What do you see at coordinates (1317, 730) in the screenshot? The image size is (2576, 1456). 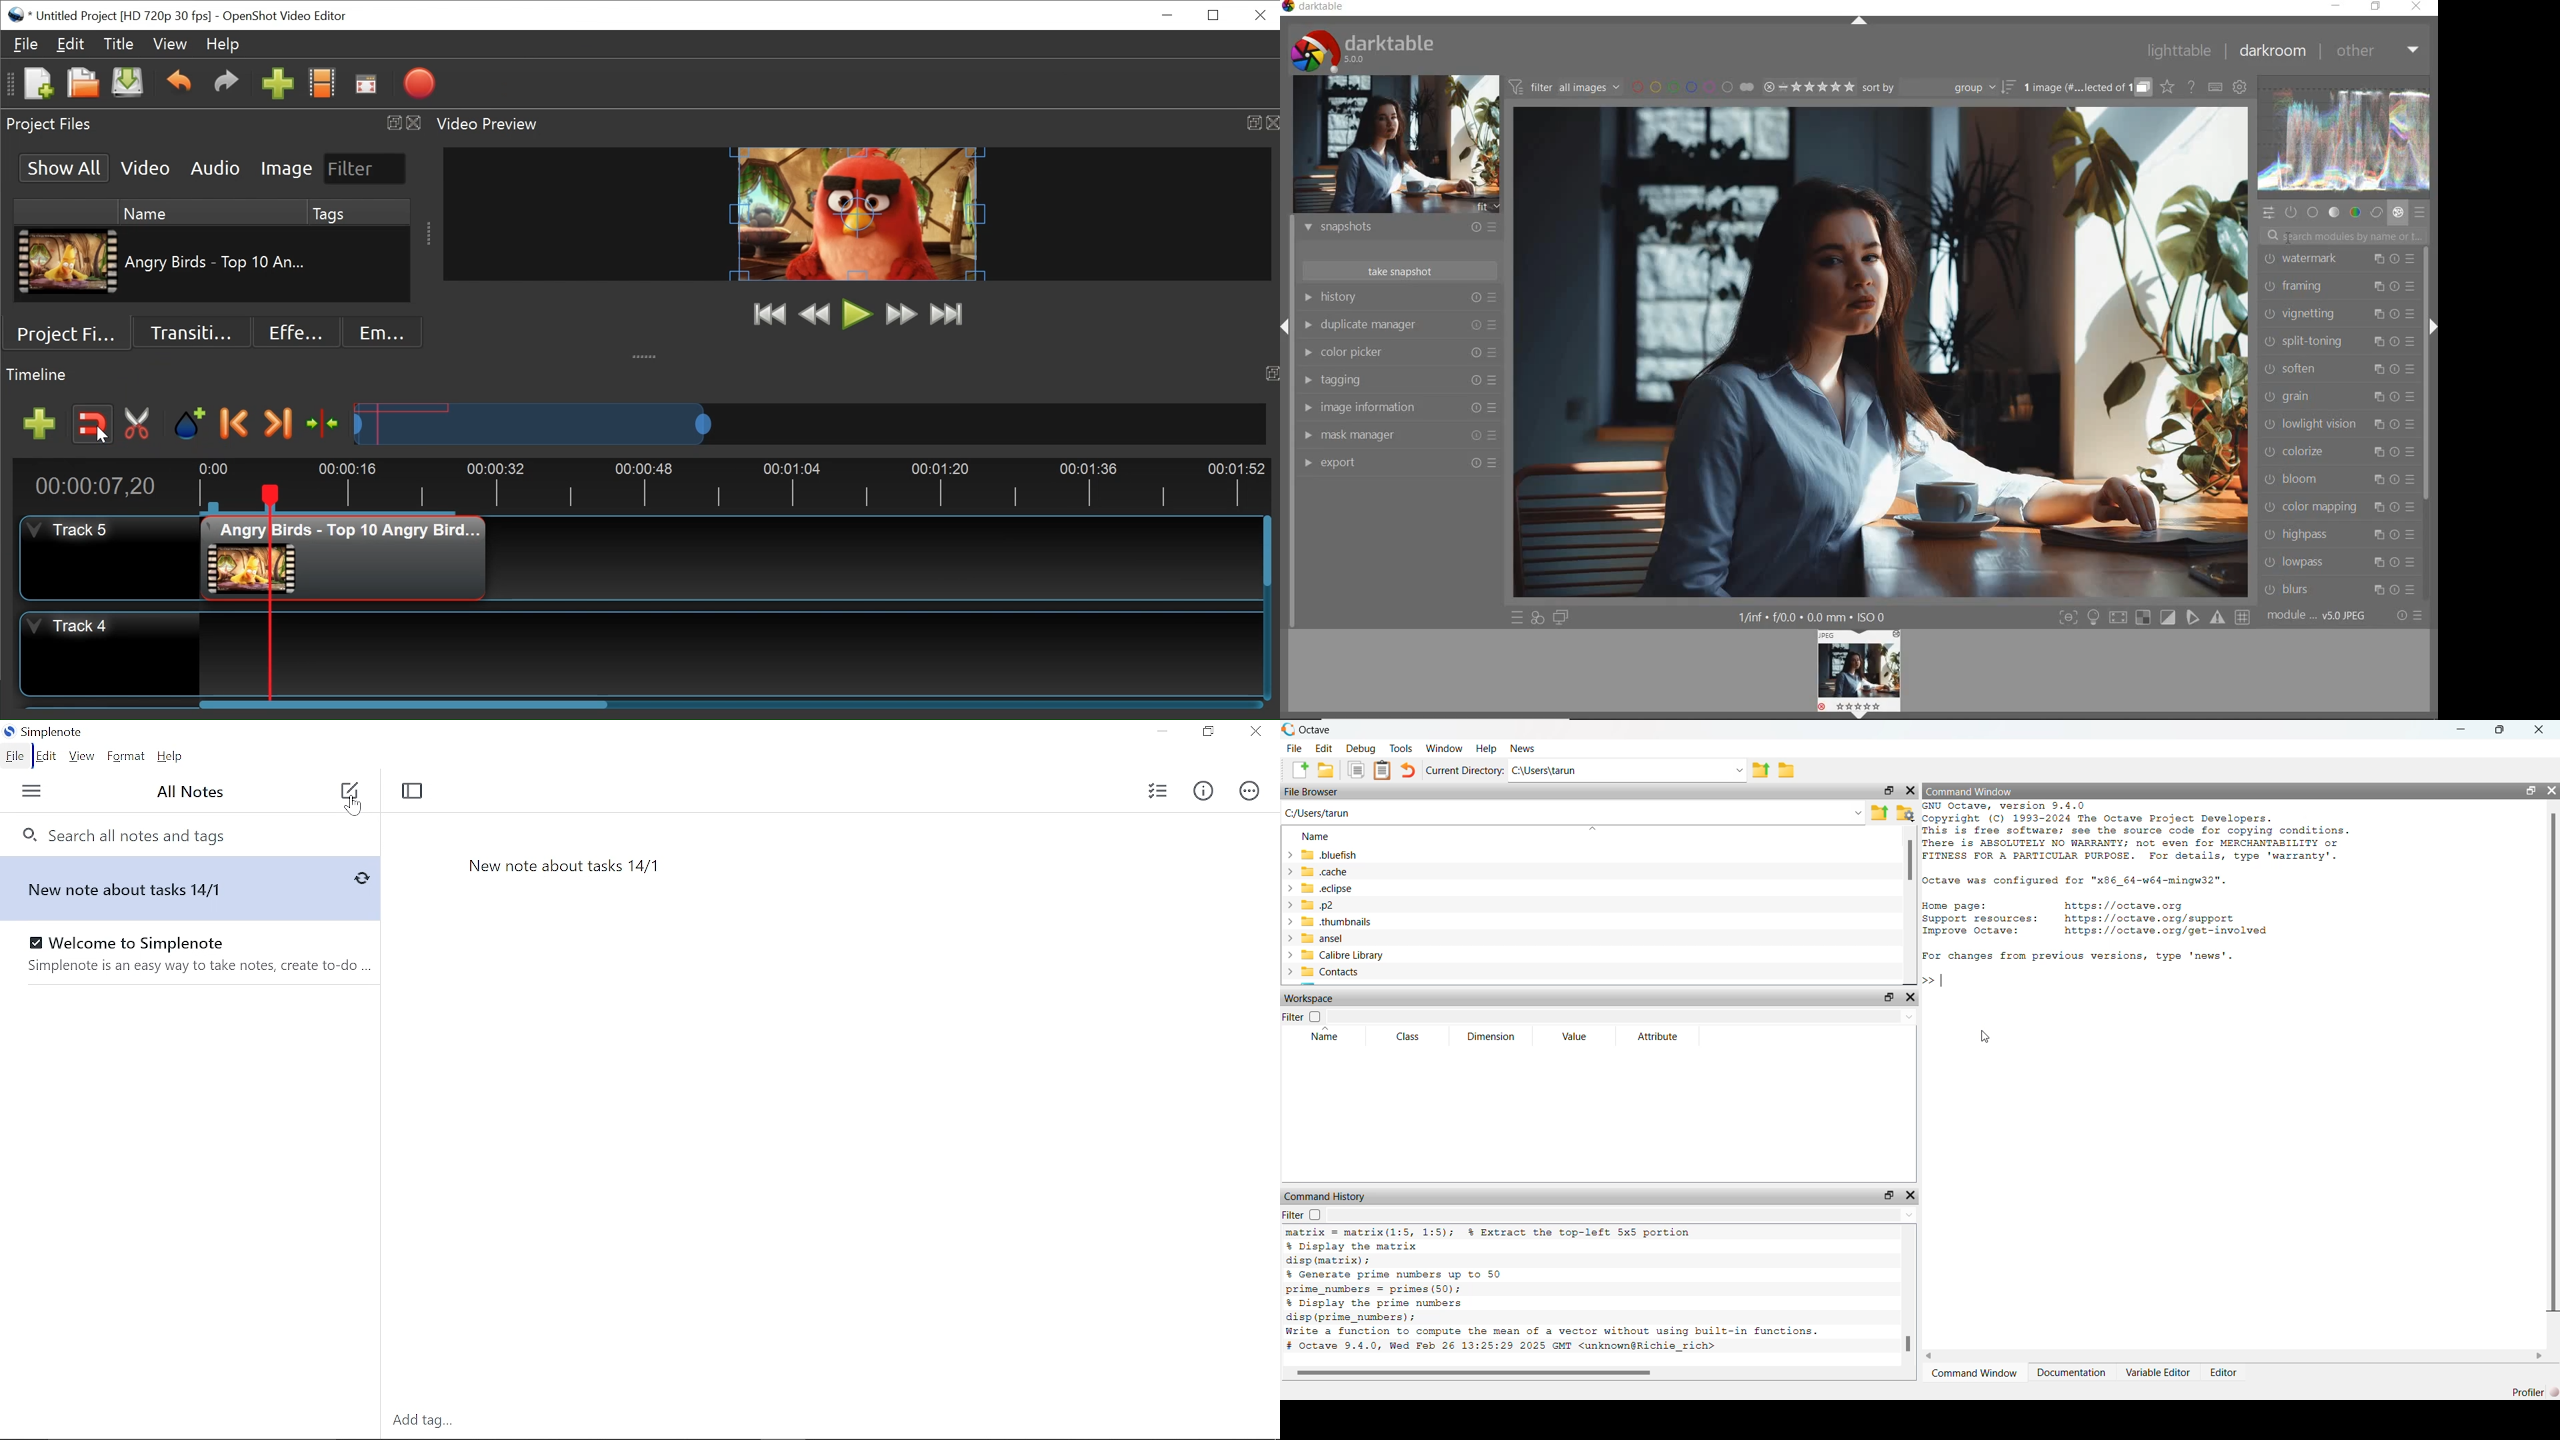 I see `octave` at bounding box center [1317, 730].